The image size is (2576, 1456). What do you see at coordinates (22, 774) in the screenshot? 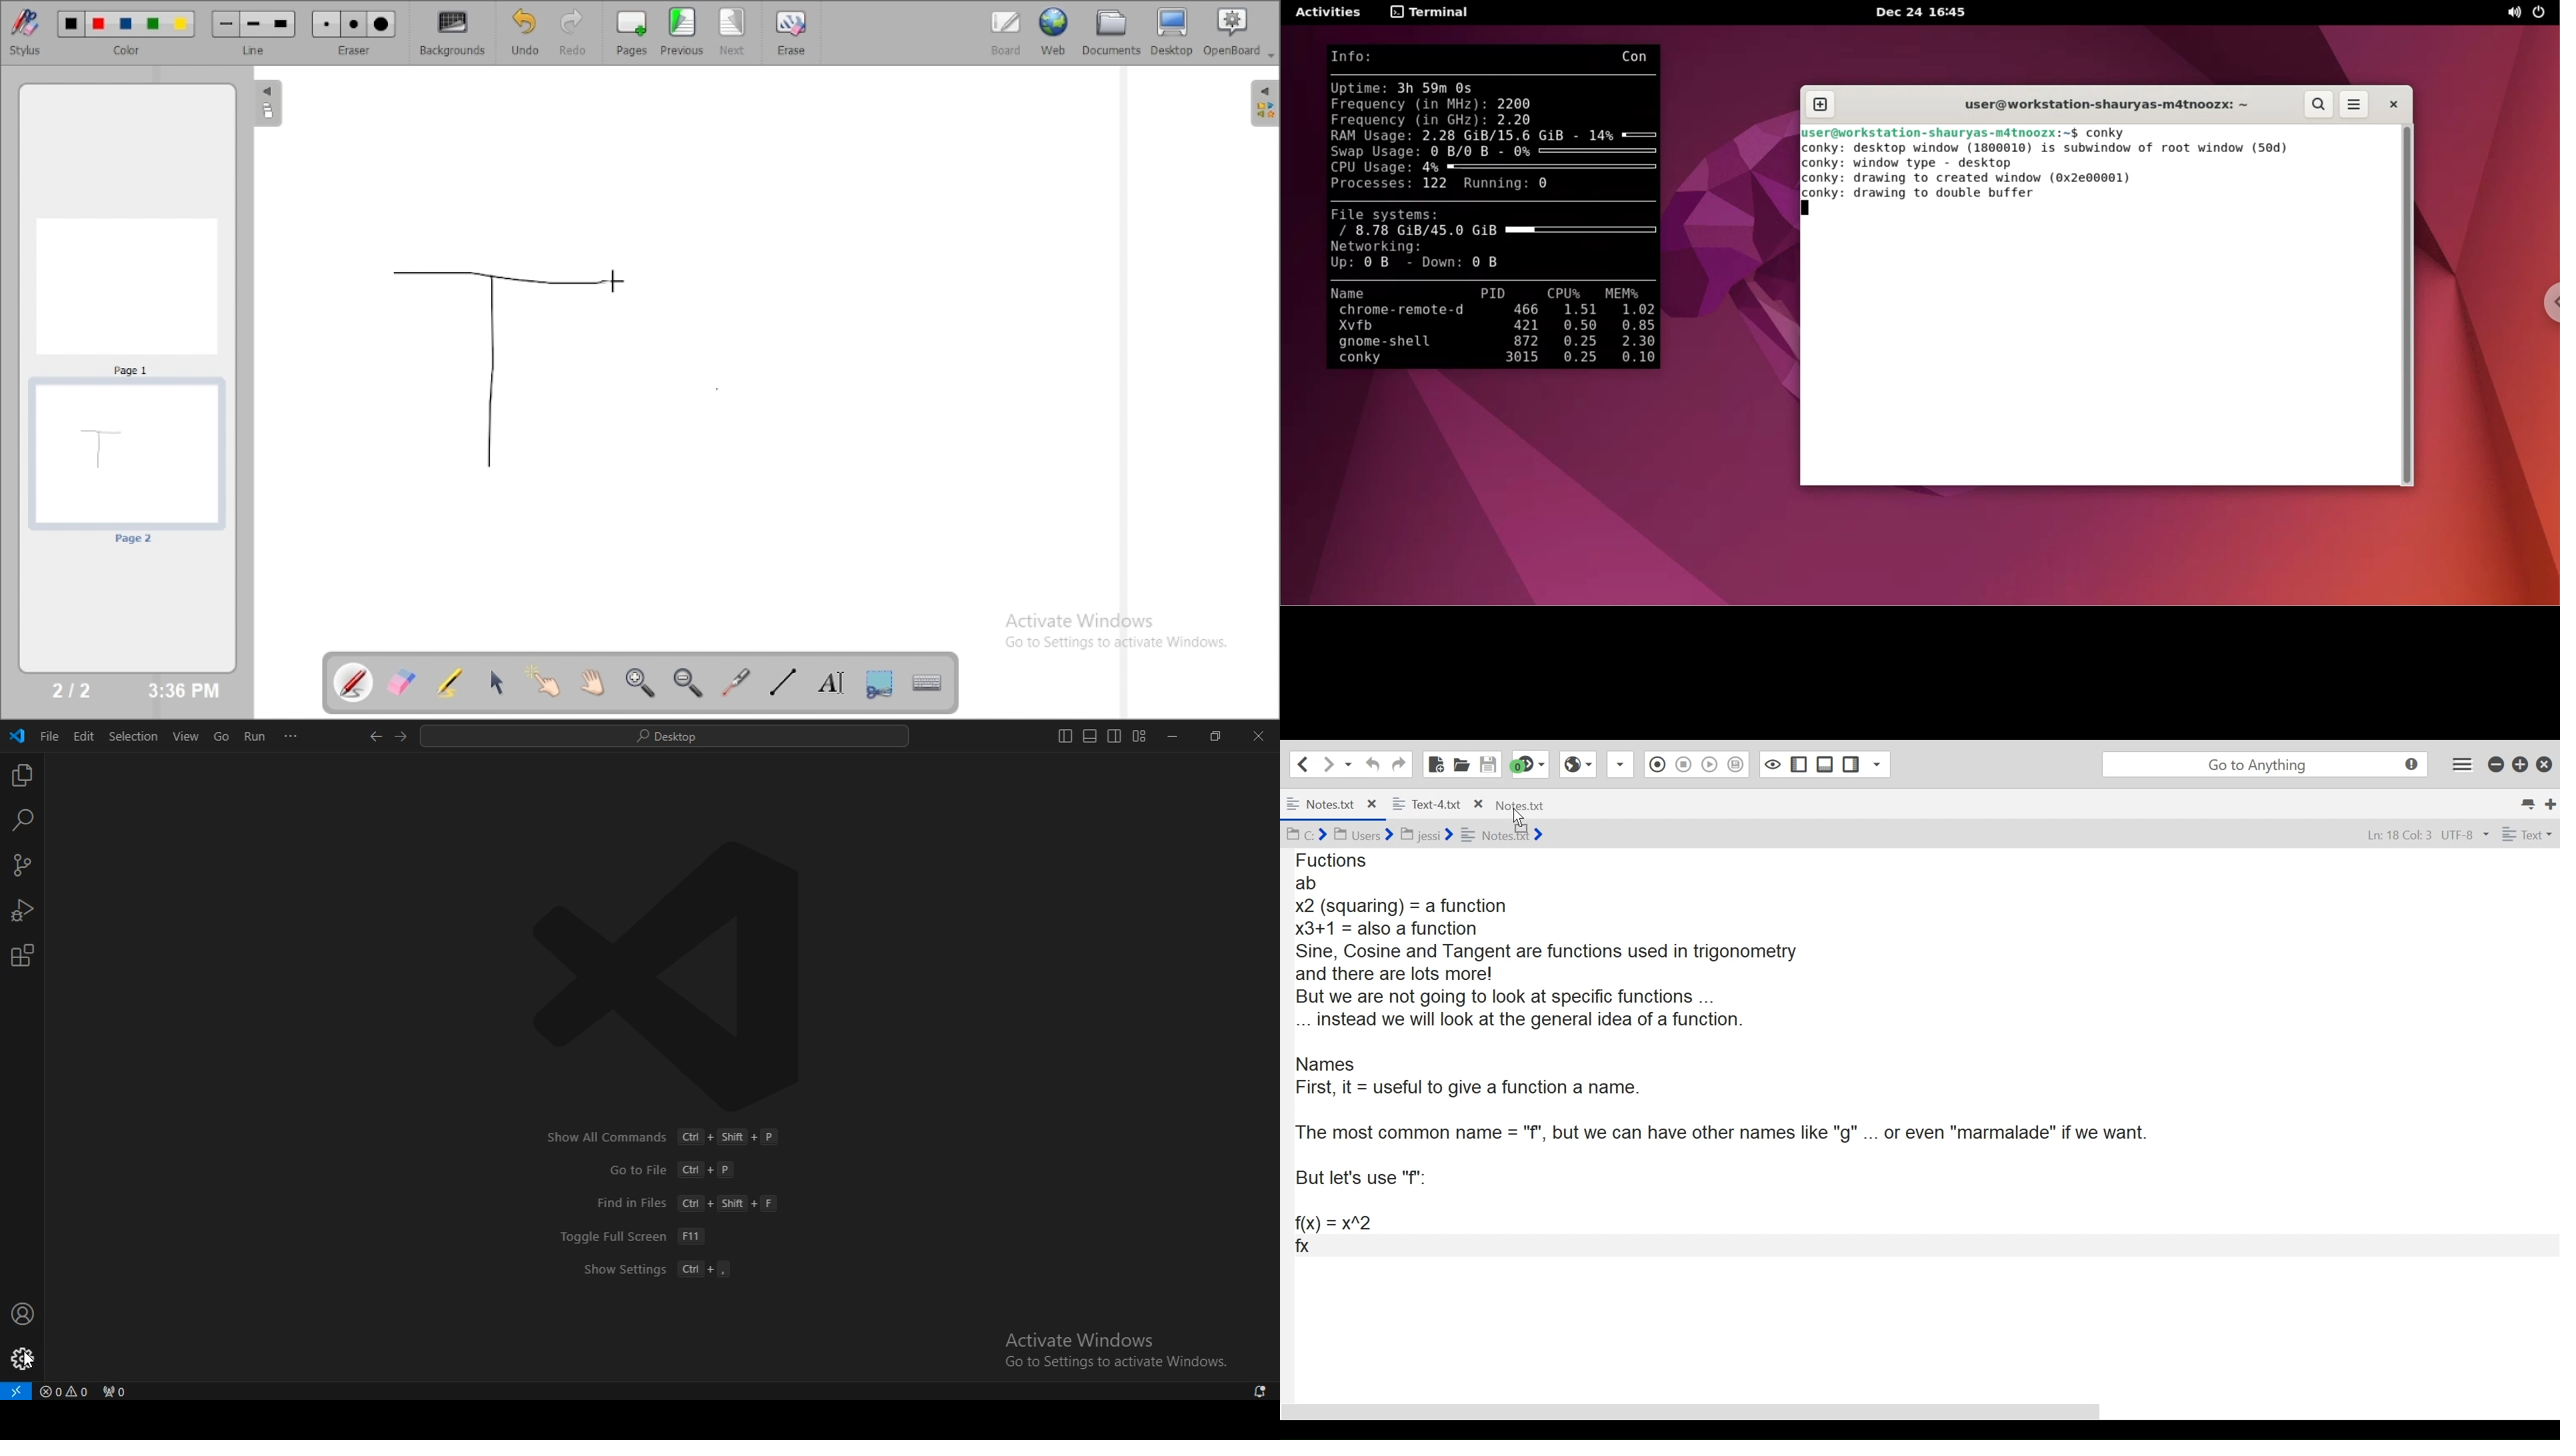
I see `explorer` at bounding box center [22, 774].